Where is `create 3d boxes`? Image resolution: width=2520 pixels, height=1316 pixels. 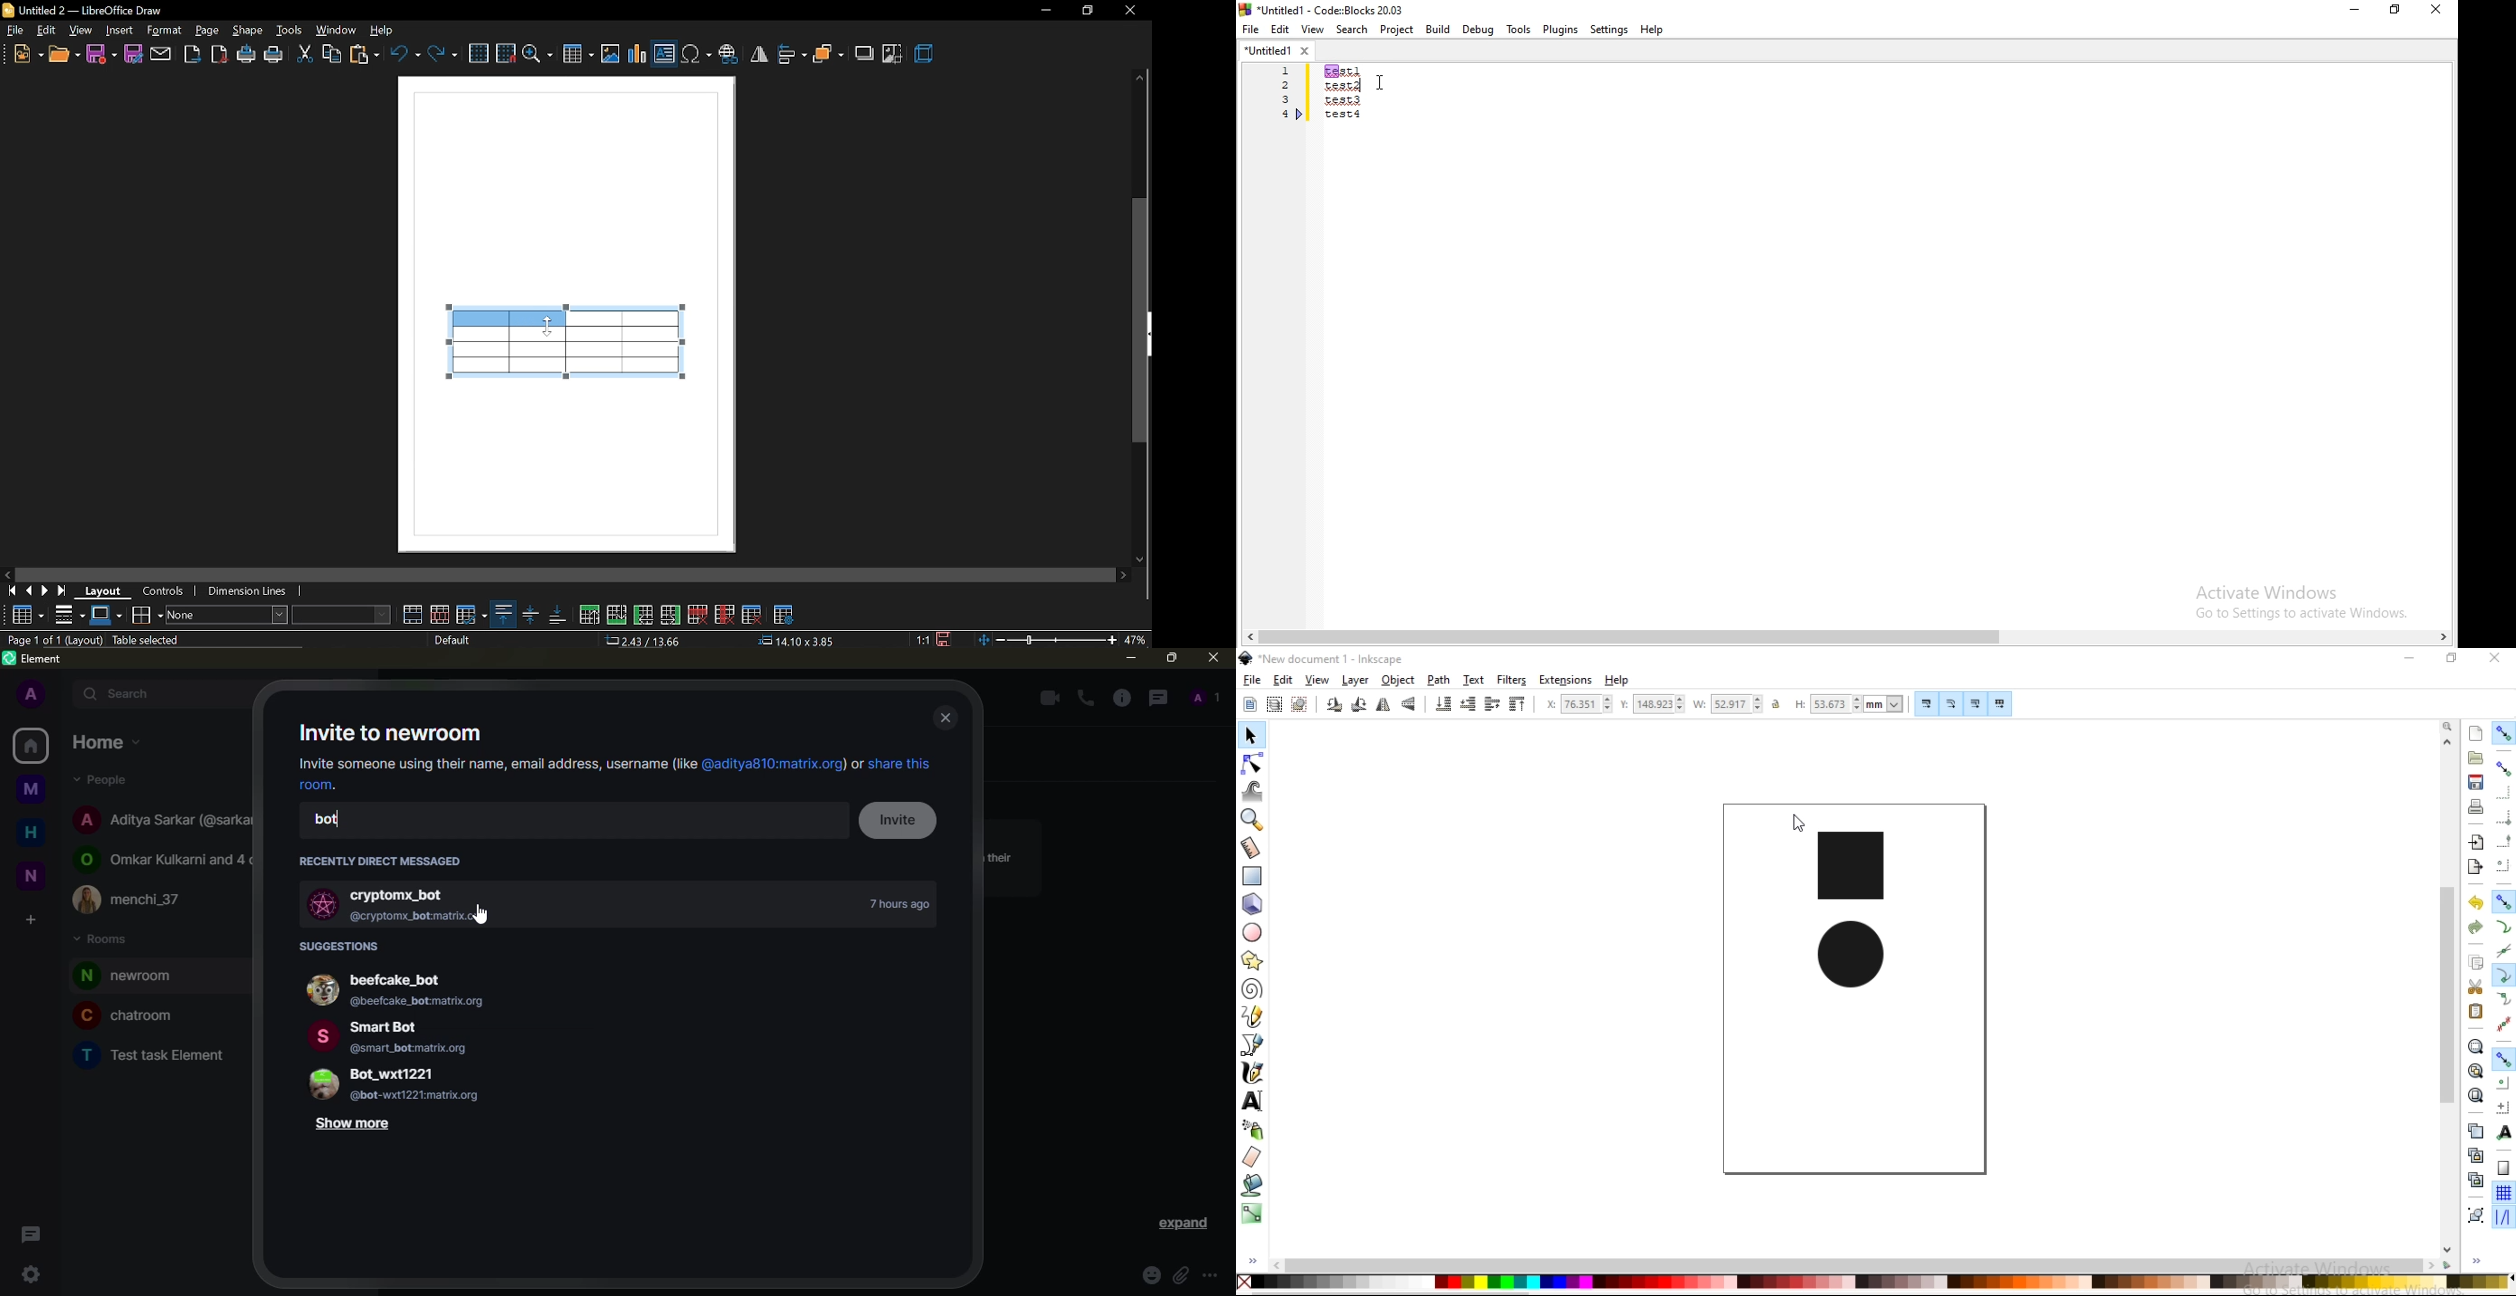 create 3d boxes is located at coordinates (1254, 905).